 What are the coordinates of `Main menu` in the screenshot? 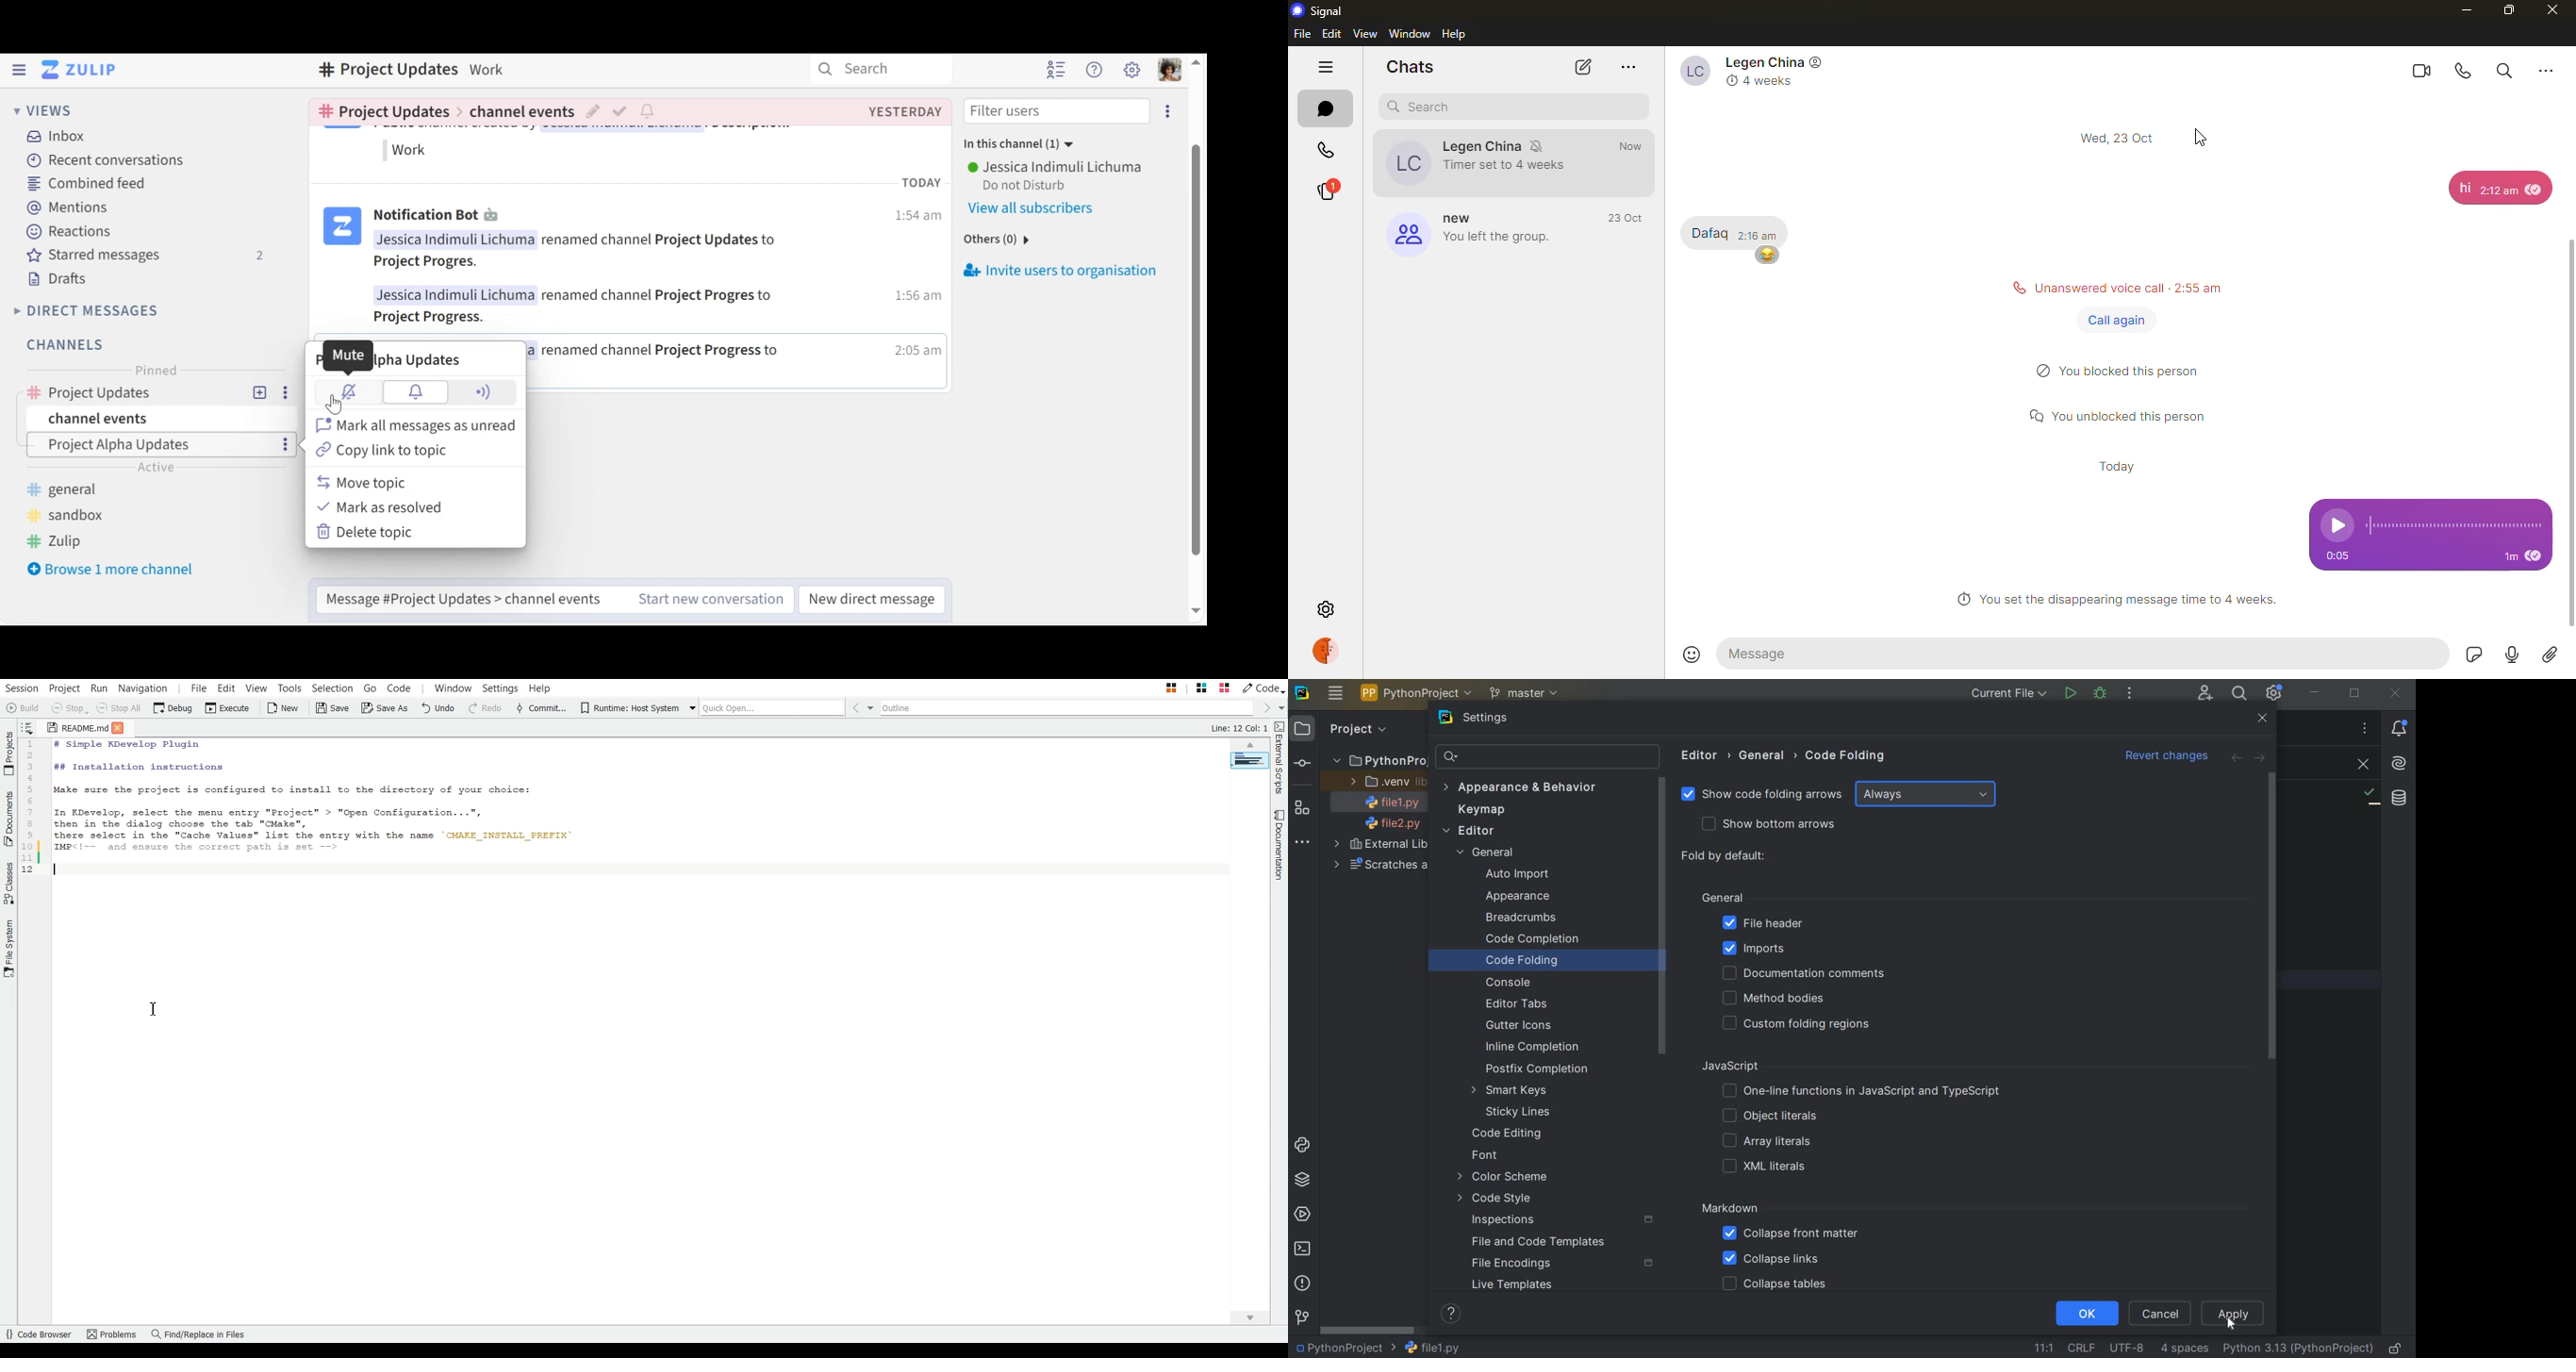 It's located at (1131, 69).